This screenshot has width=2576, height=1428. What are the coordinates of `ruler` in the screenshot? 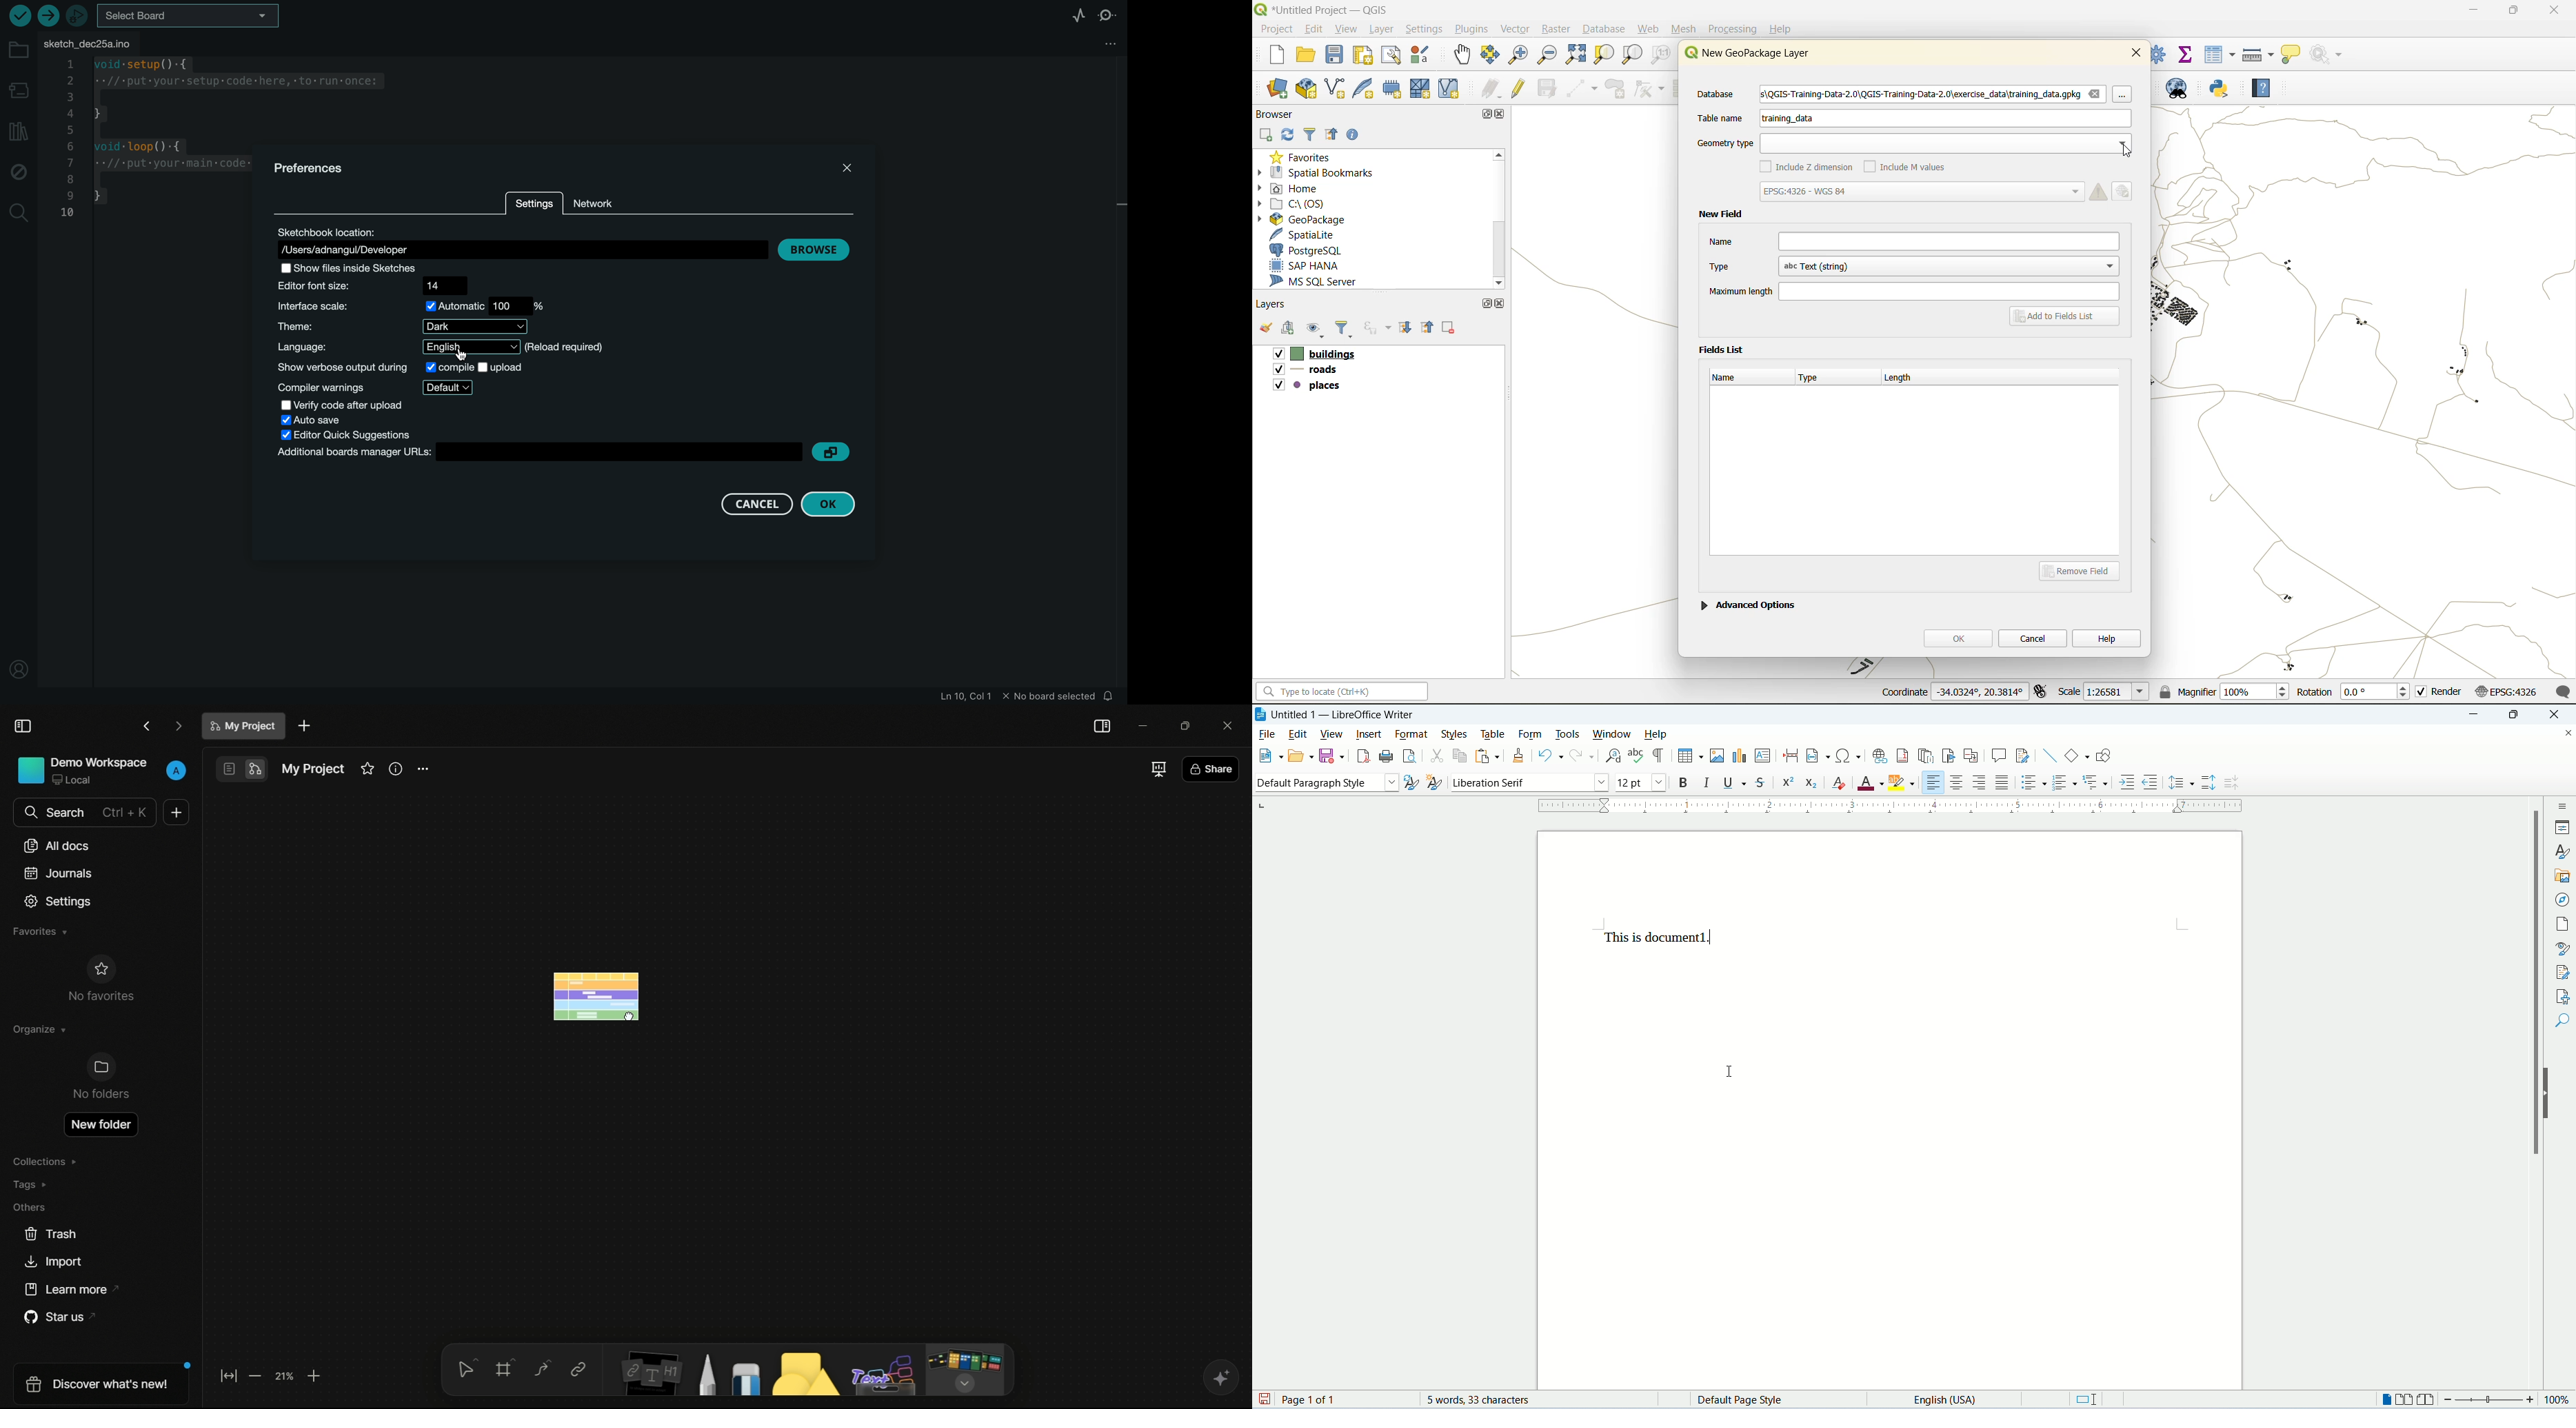 It's located at (1894, 806).